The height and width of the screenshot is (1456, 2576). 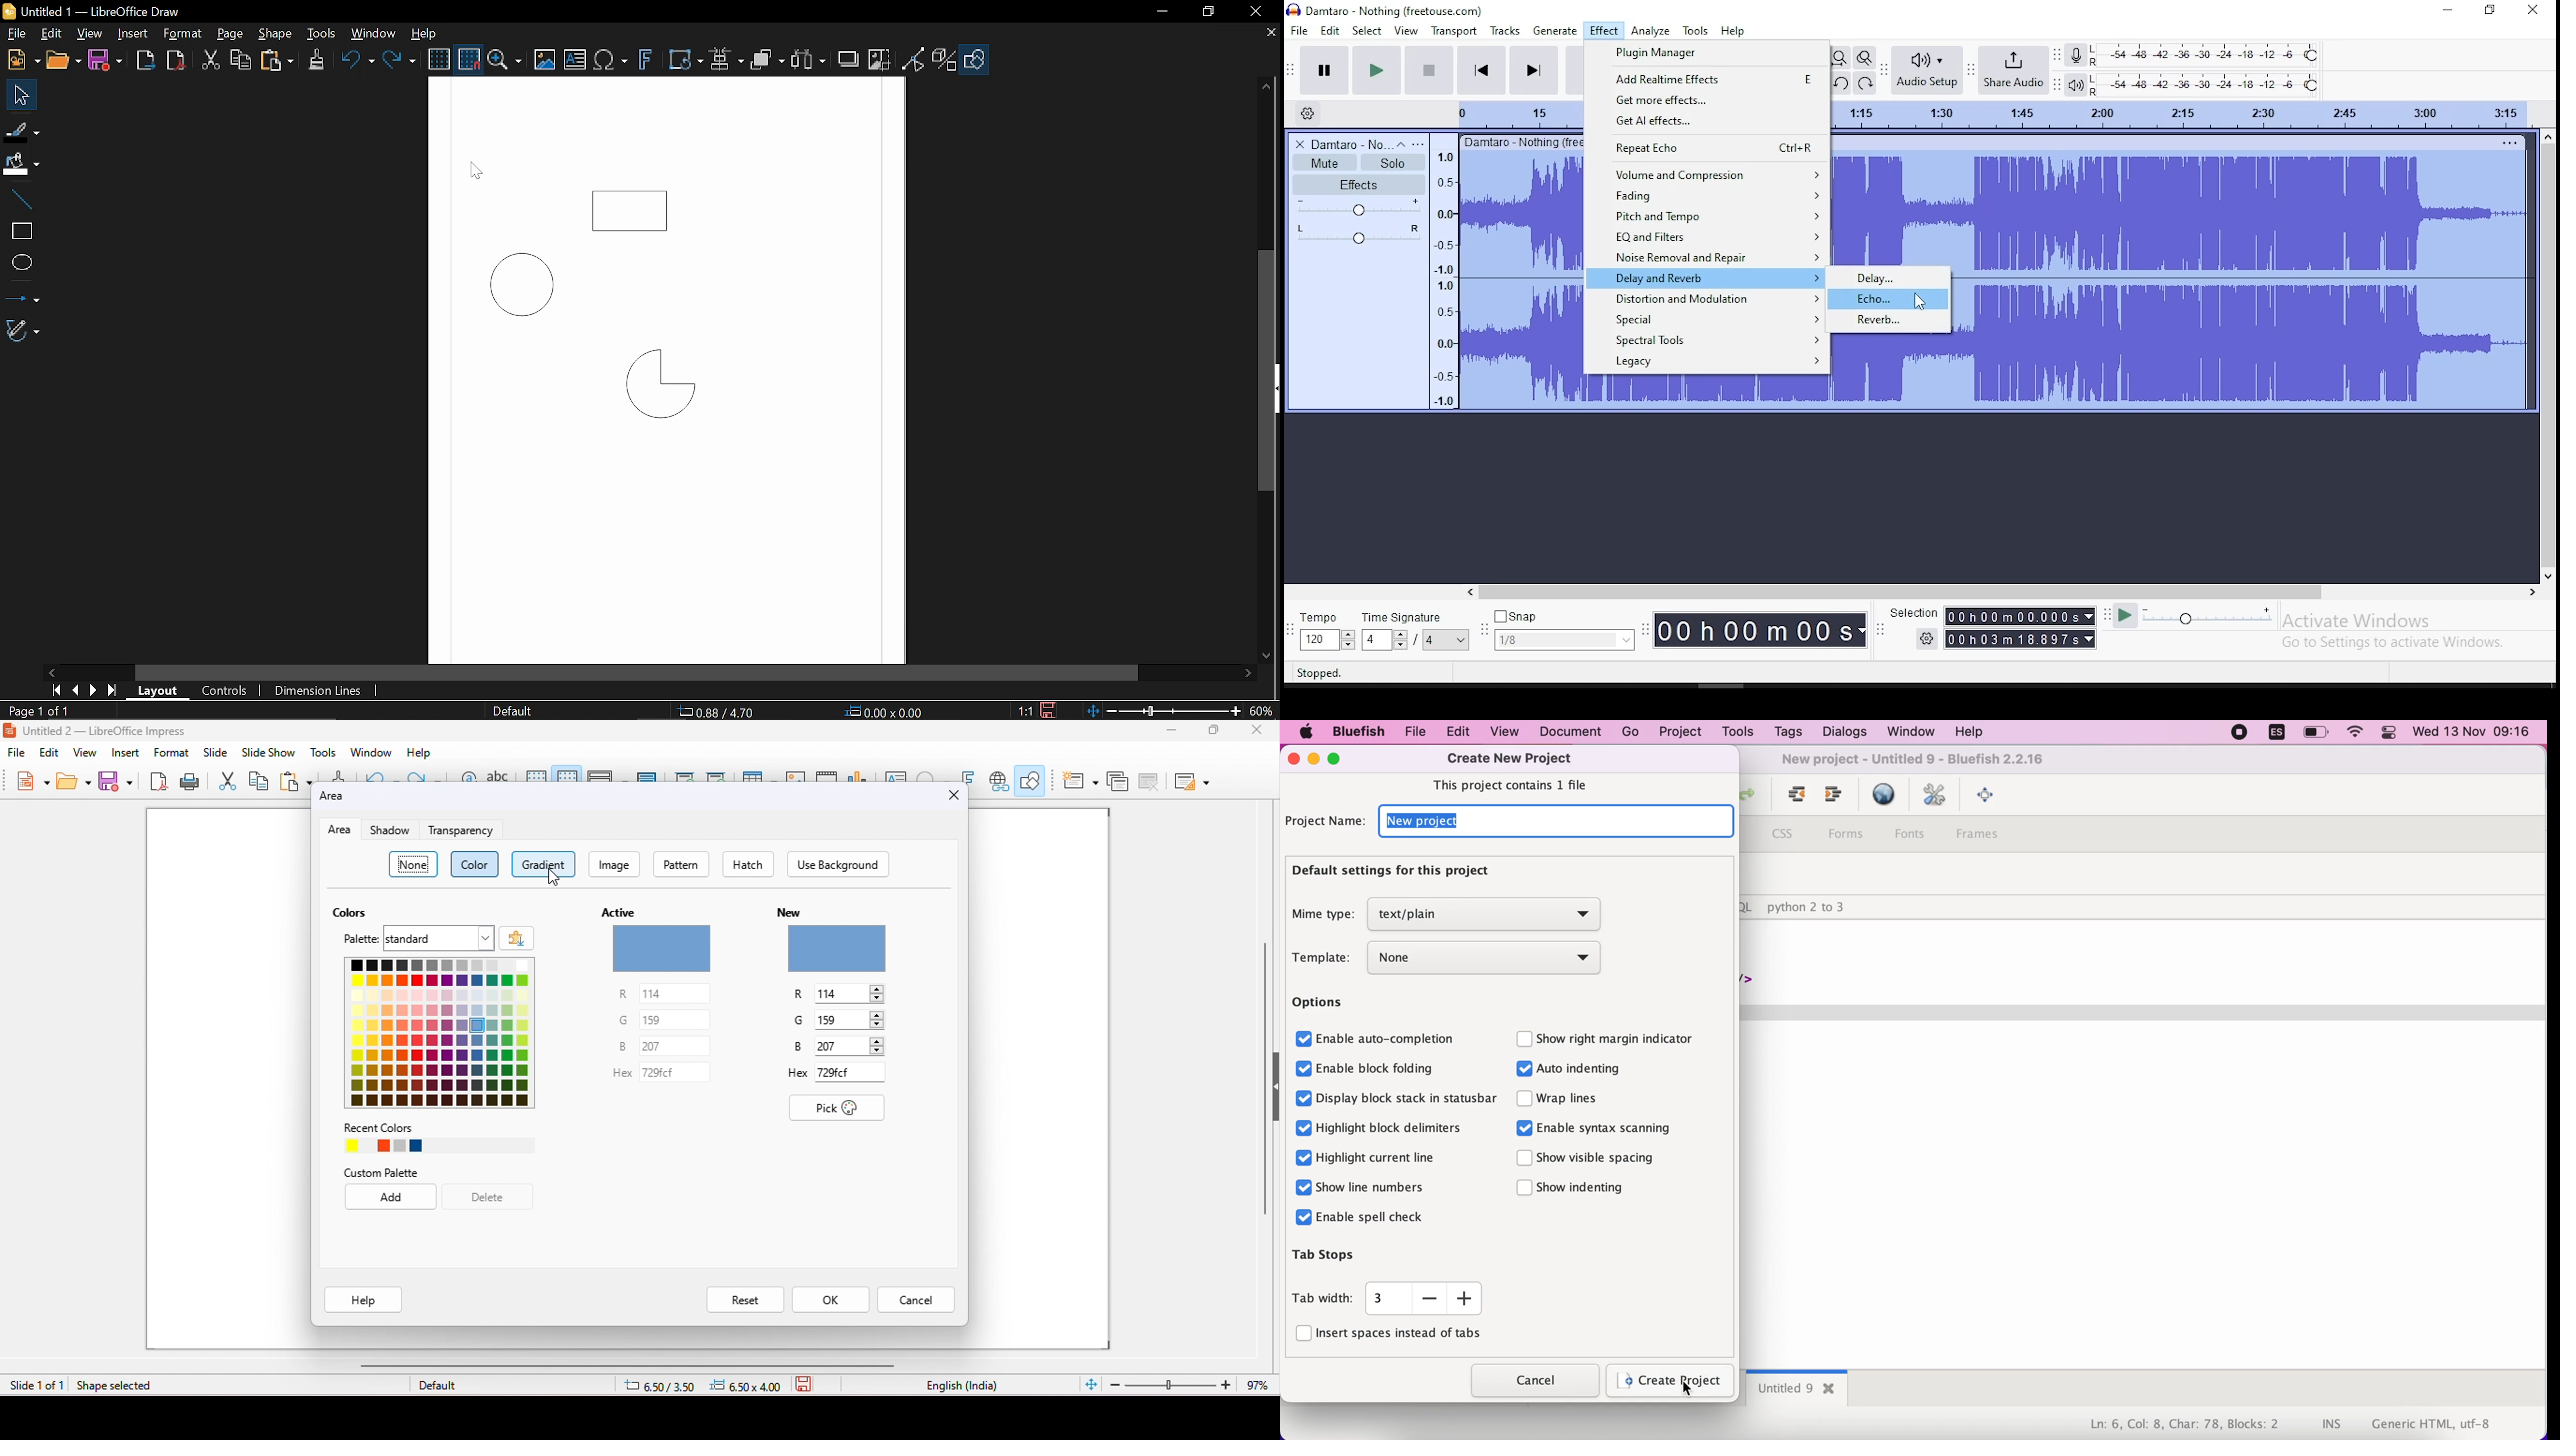 I want to click on Move down, so click(x=1269, y=656).